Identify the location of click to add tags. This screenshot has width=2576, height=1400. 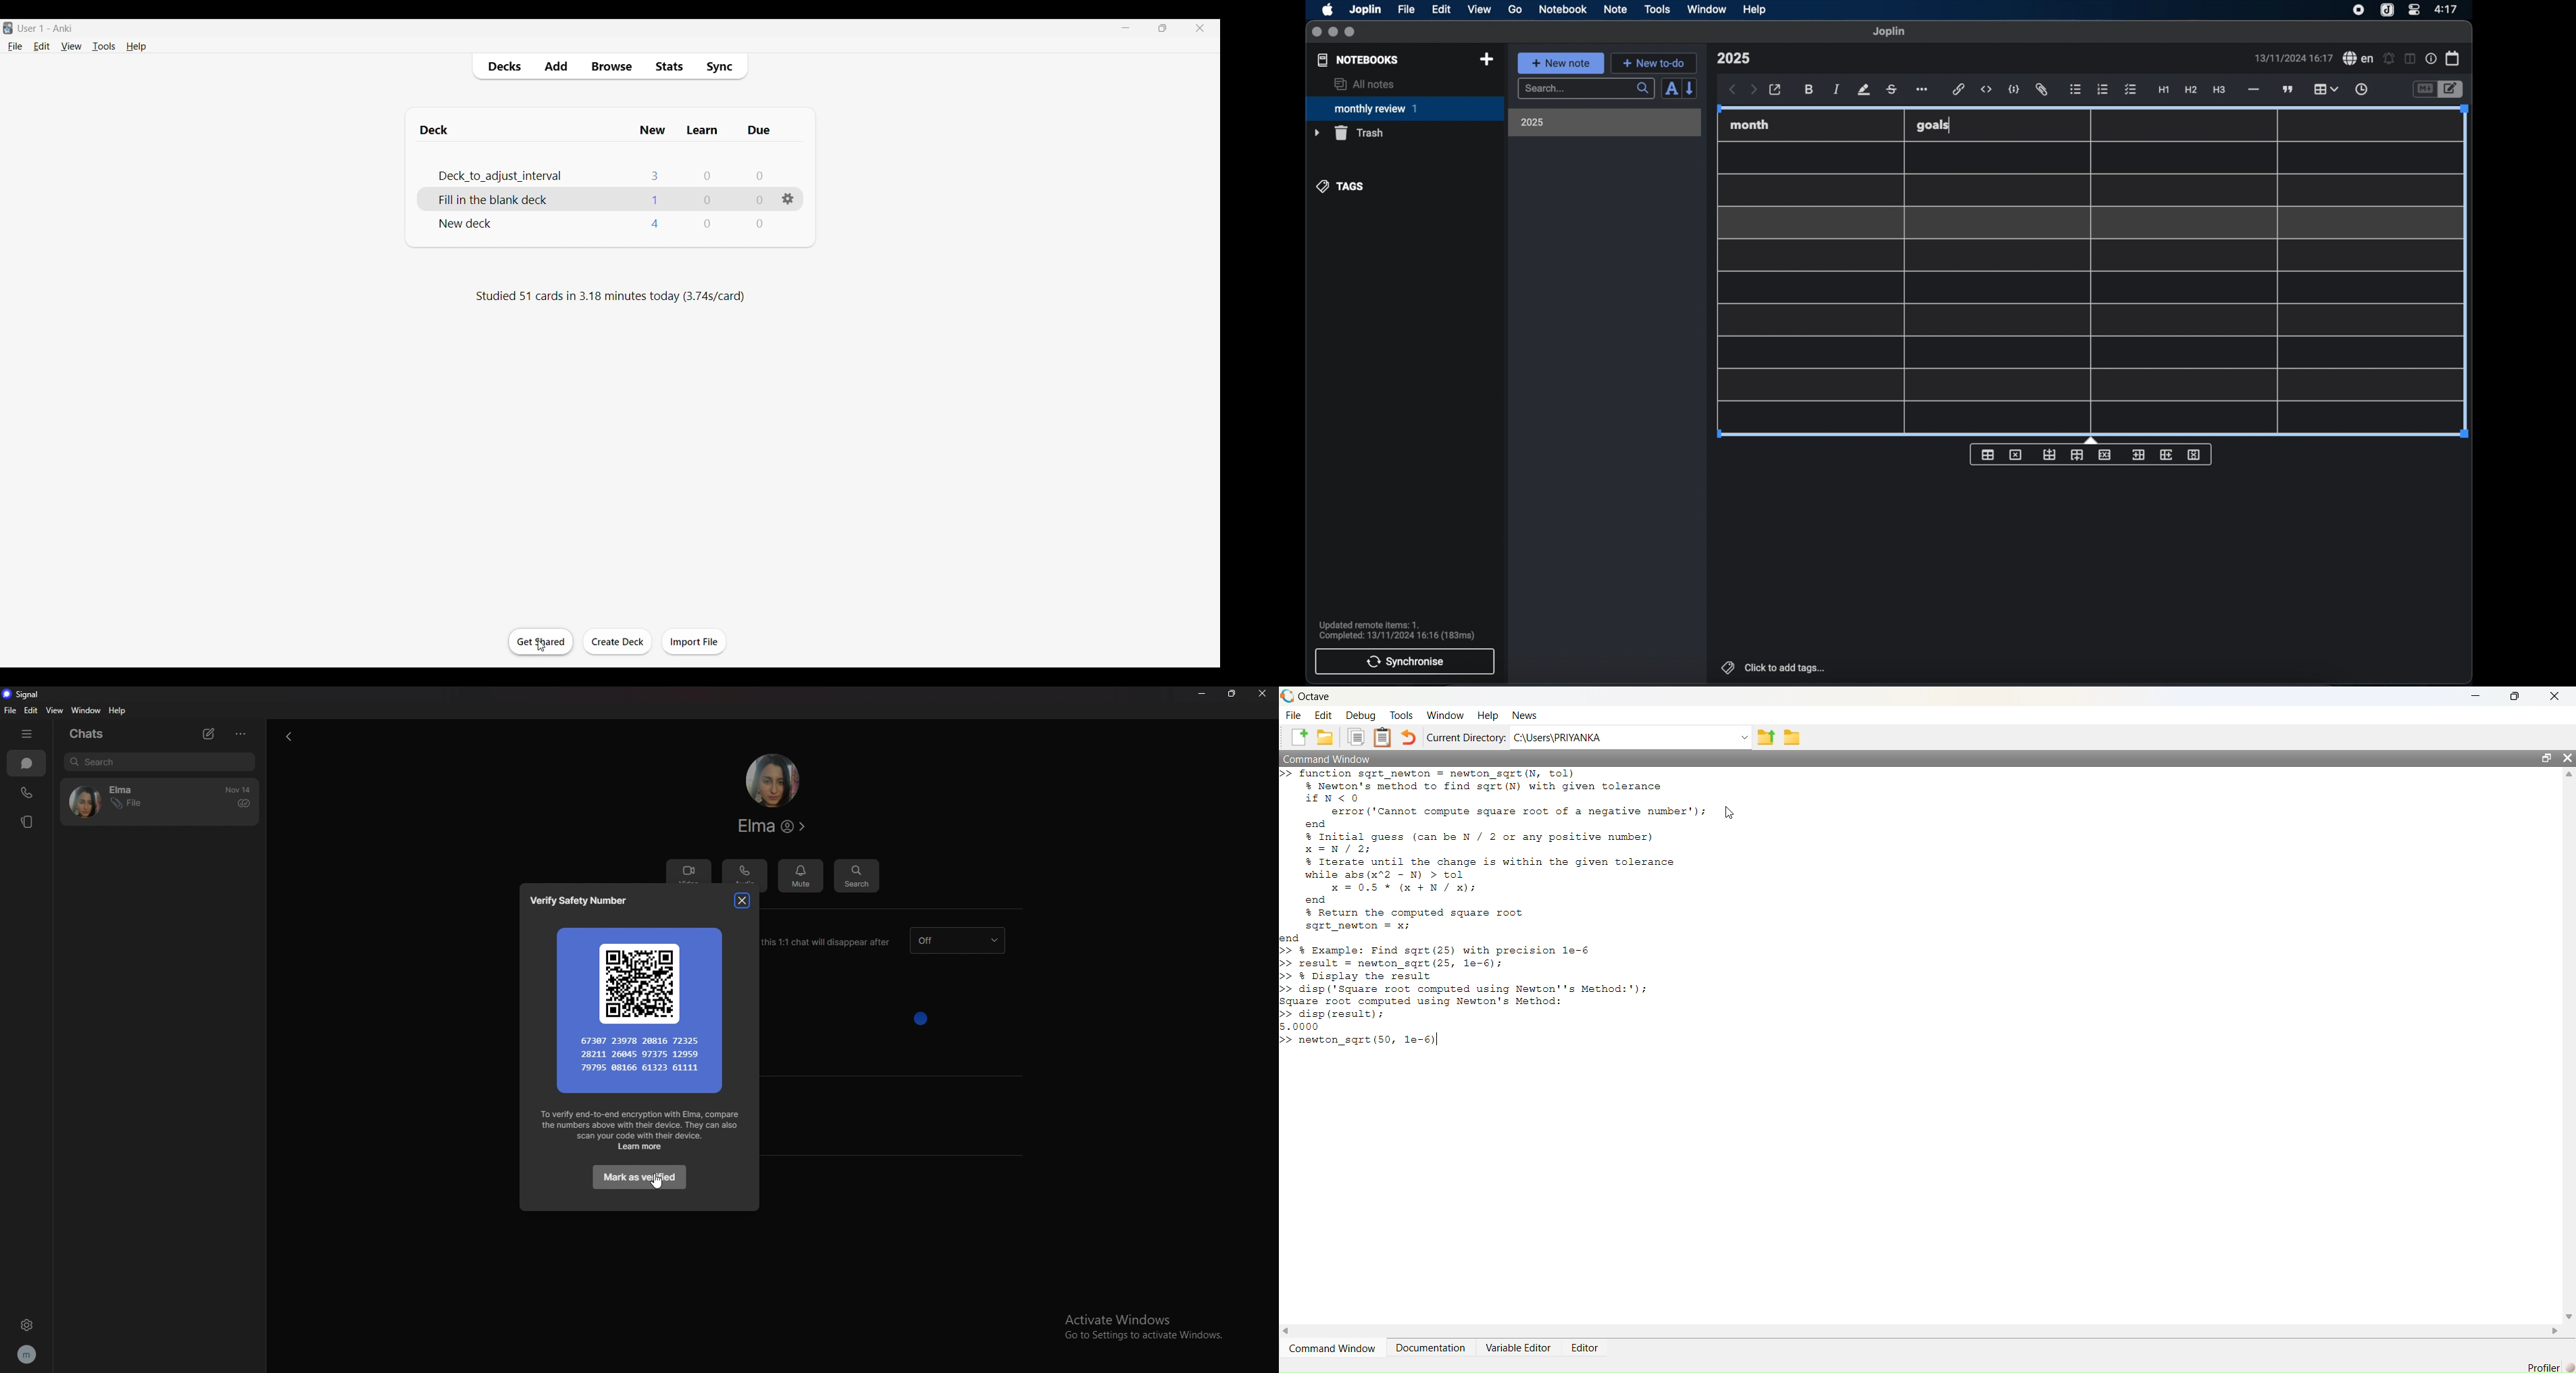
(1775, 667).